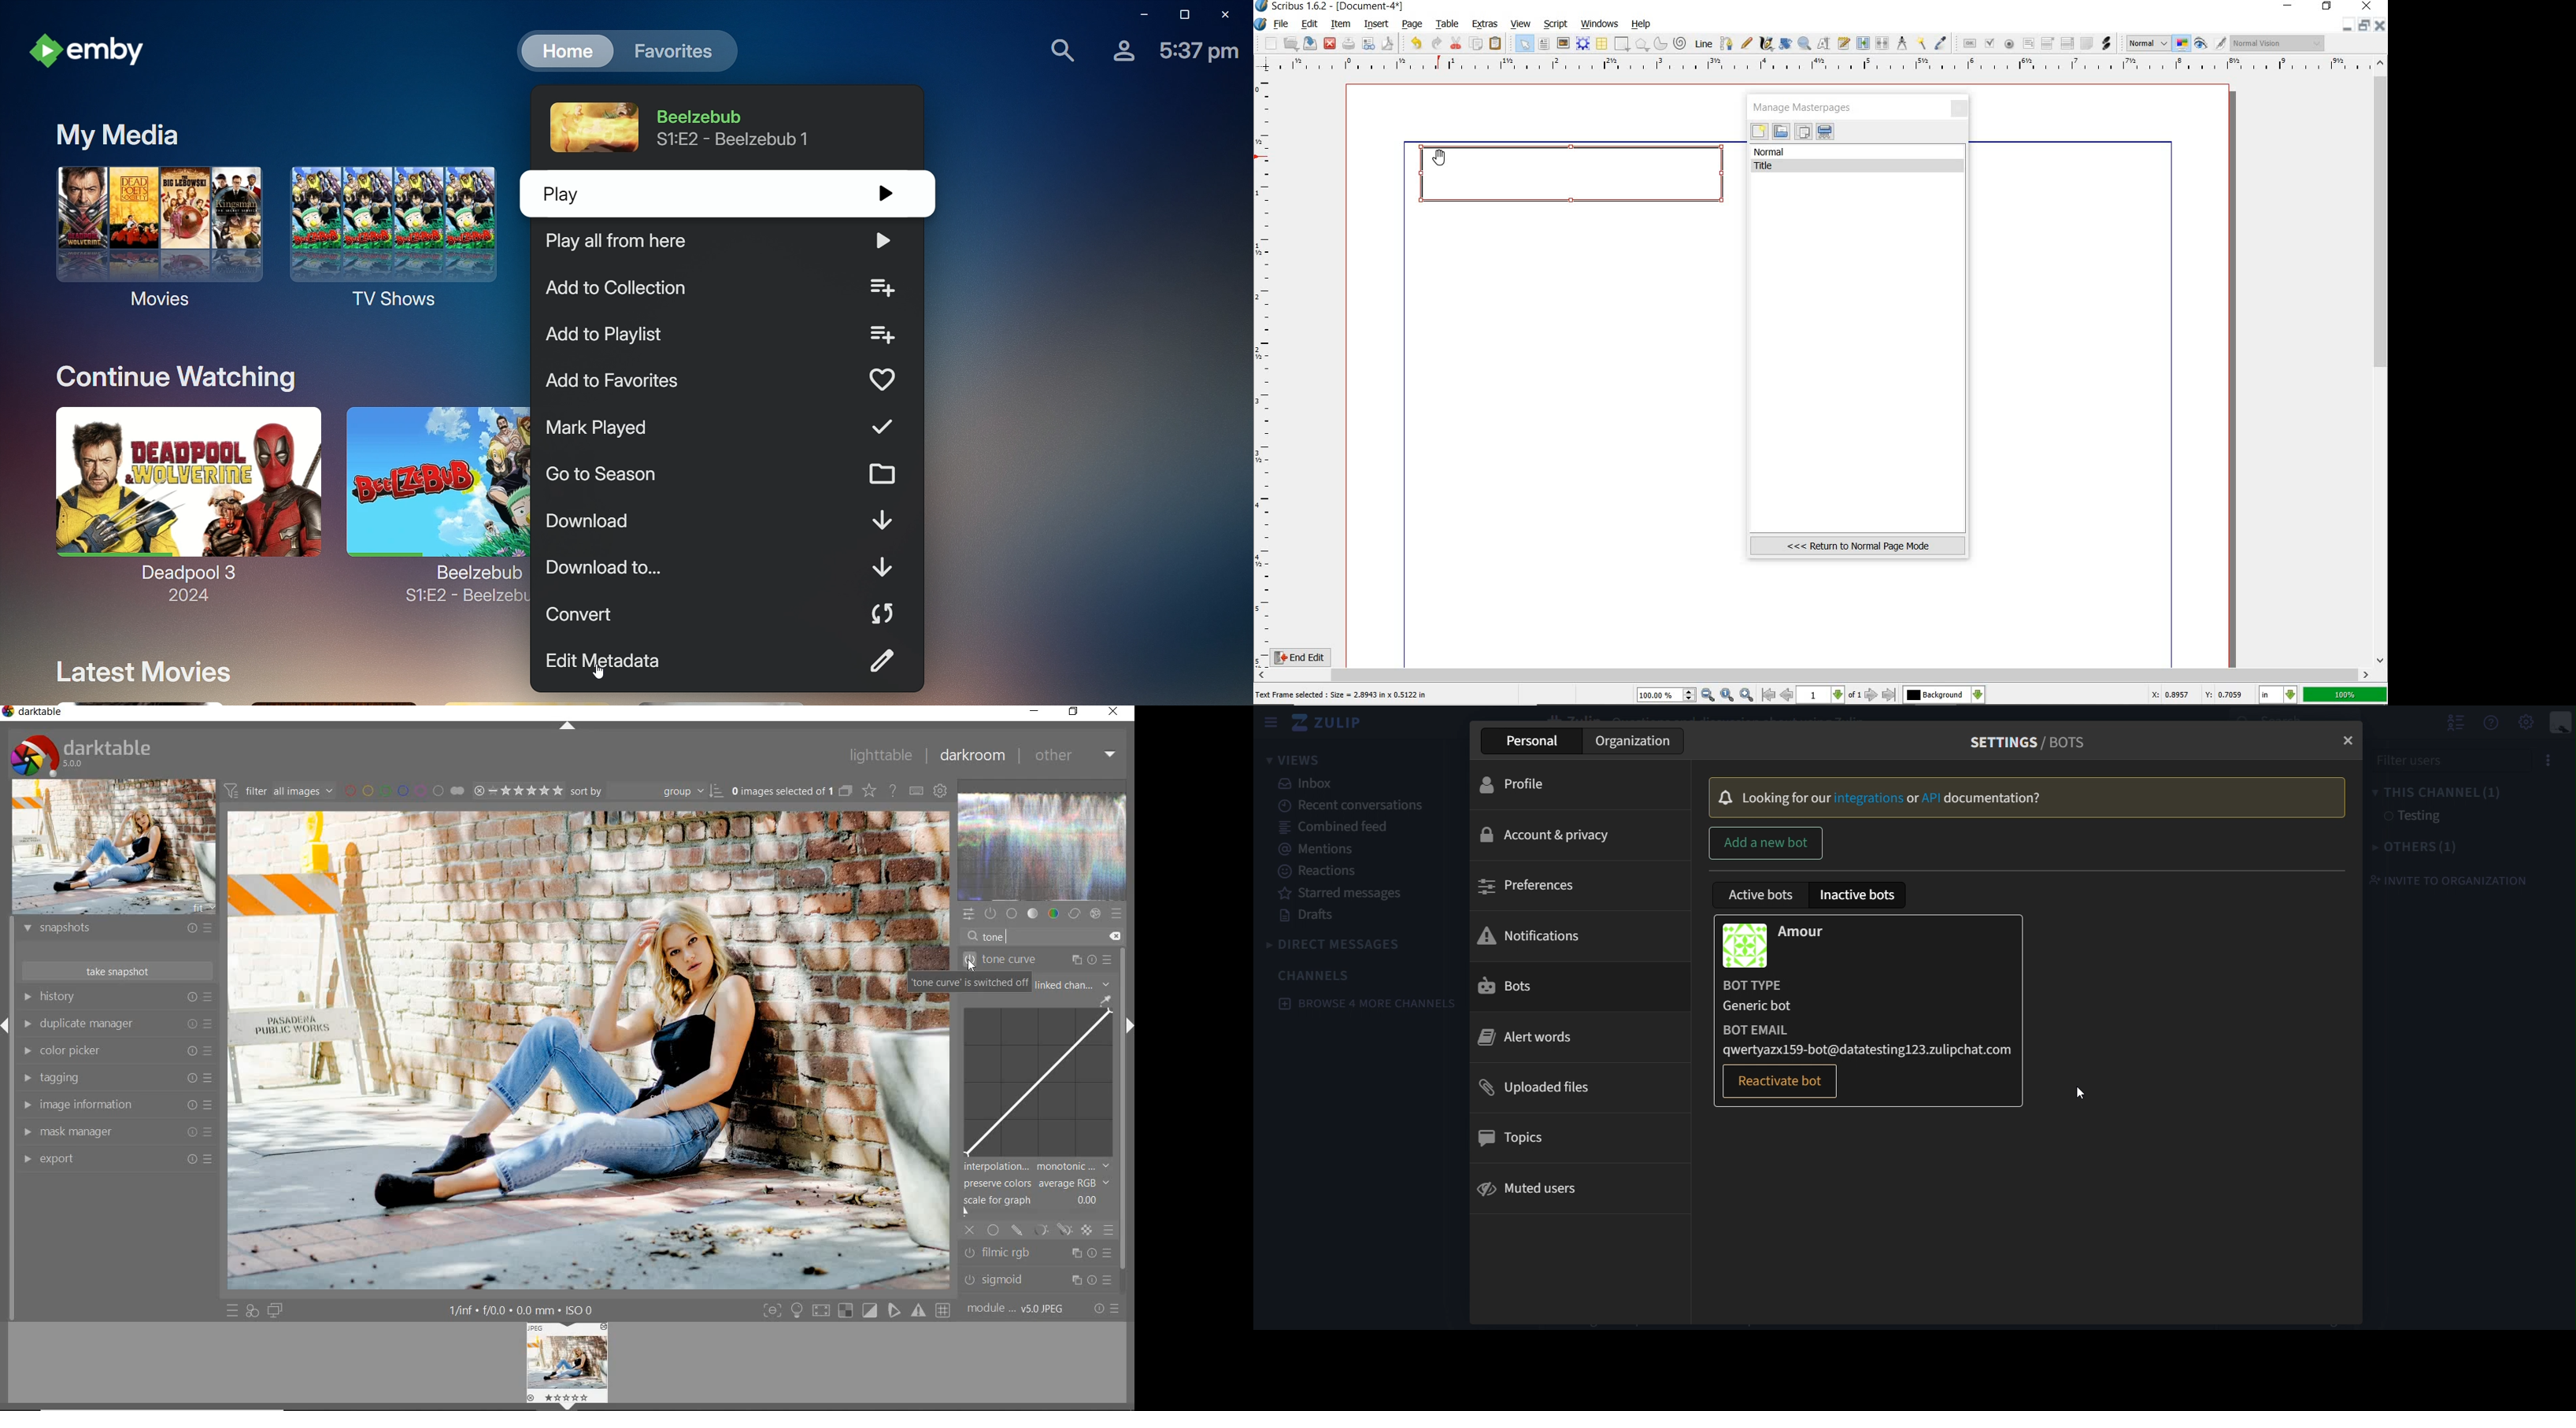 This screenshot has height=1428, width=2576. Describe the element at coordinates (2455, 721) in the screenshot. I see `hide user list` at that location.